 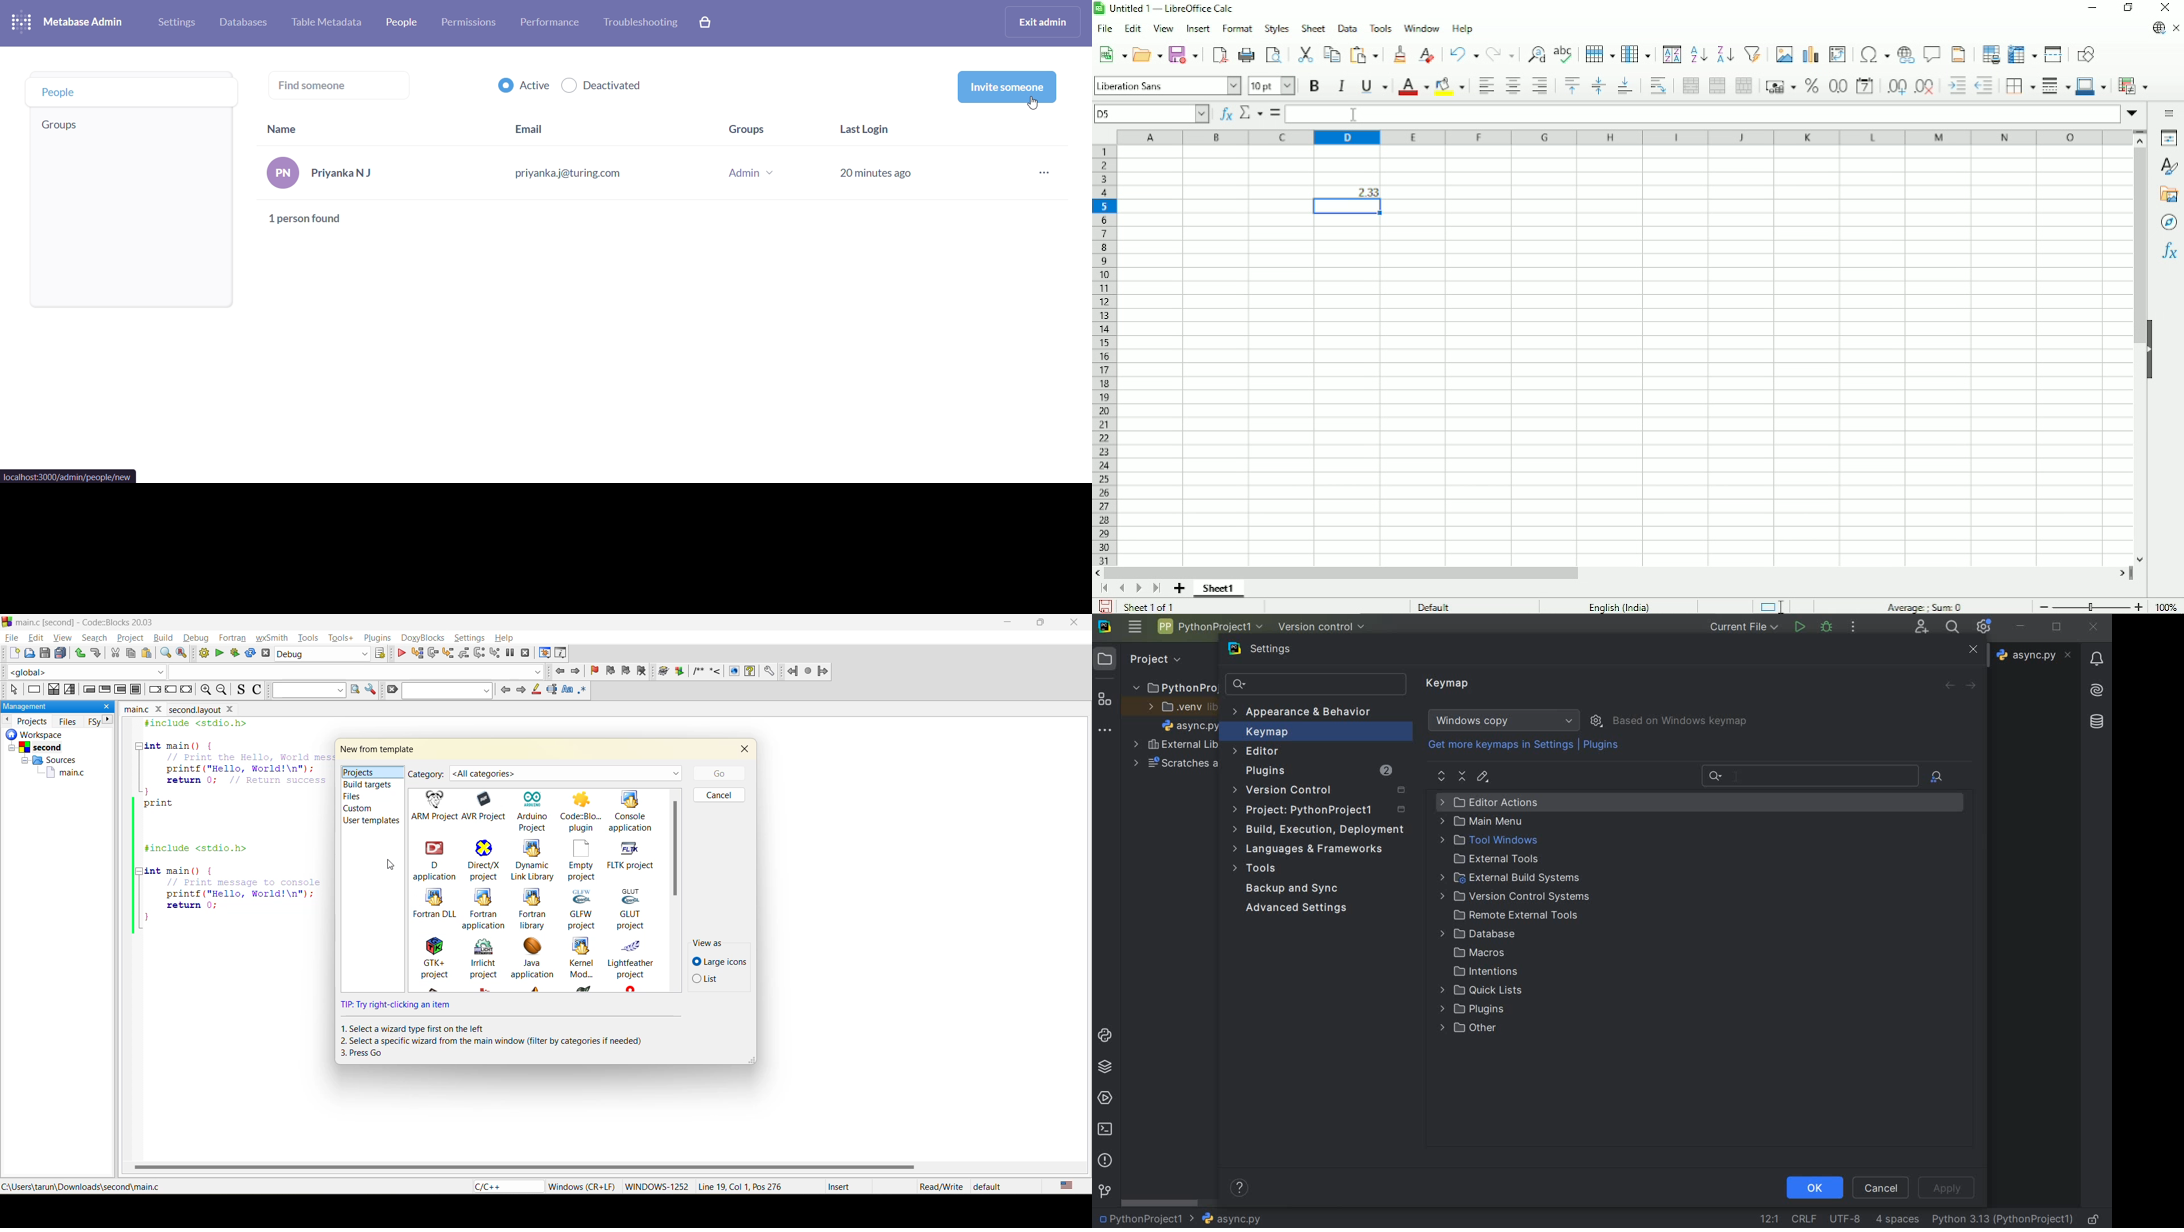 What do you see at coordinates (609, 672) in the screenshot?
I see `previous bookmark` at bounding box center [609, 672].